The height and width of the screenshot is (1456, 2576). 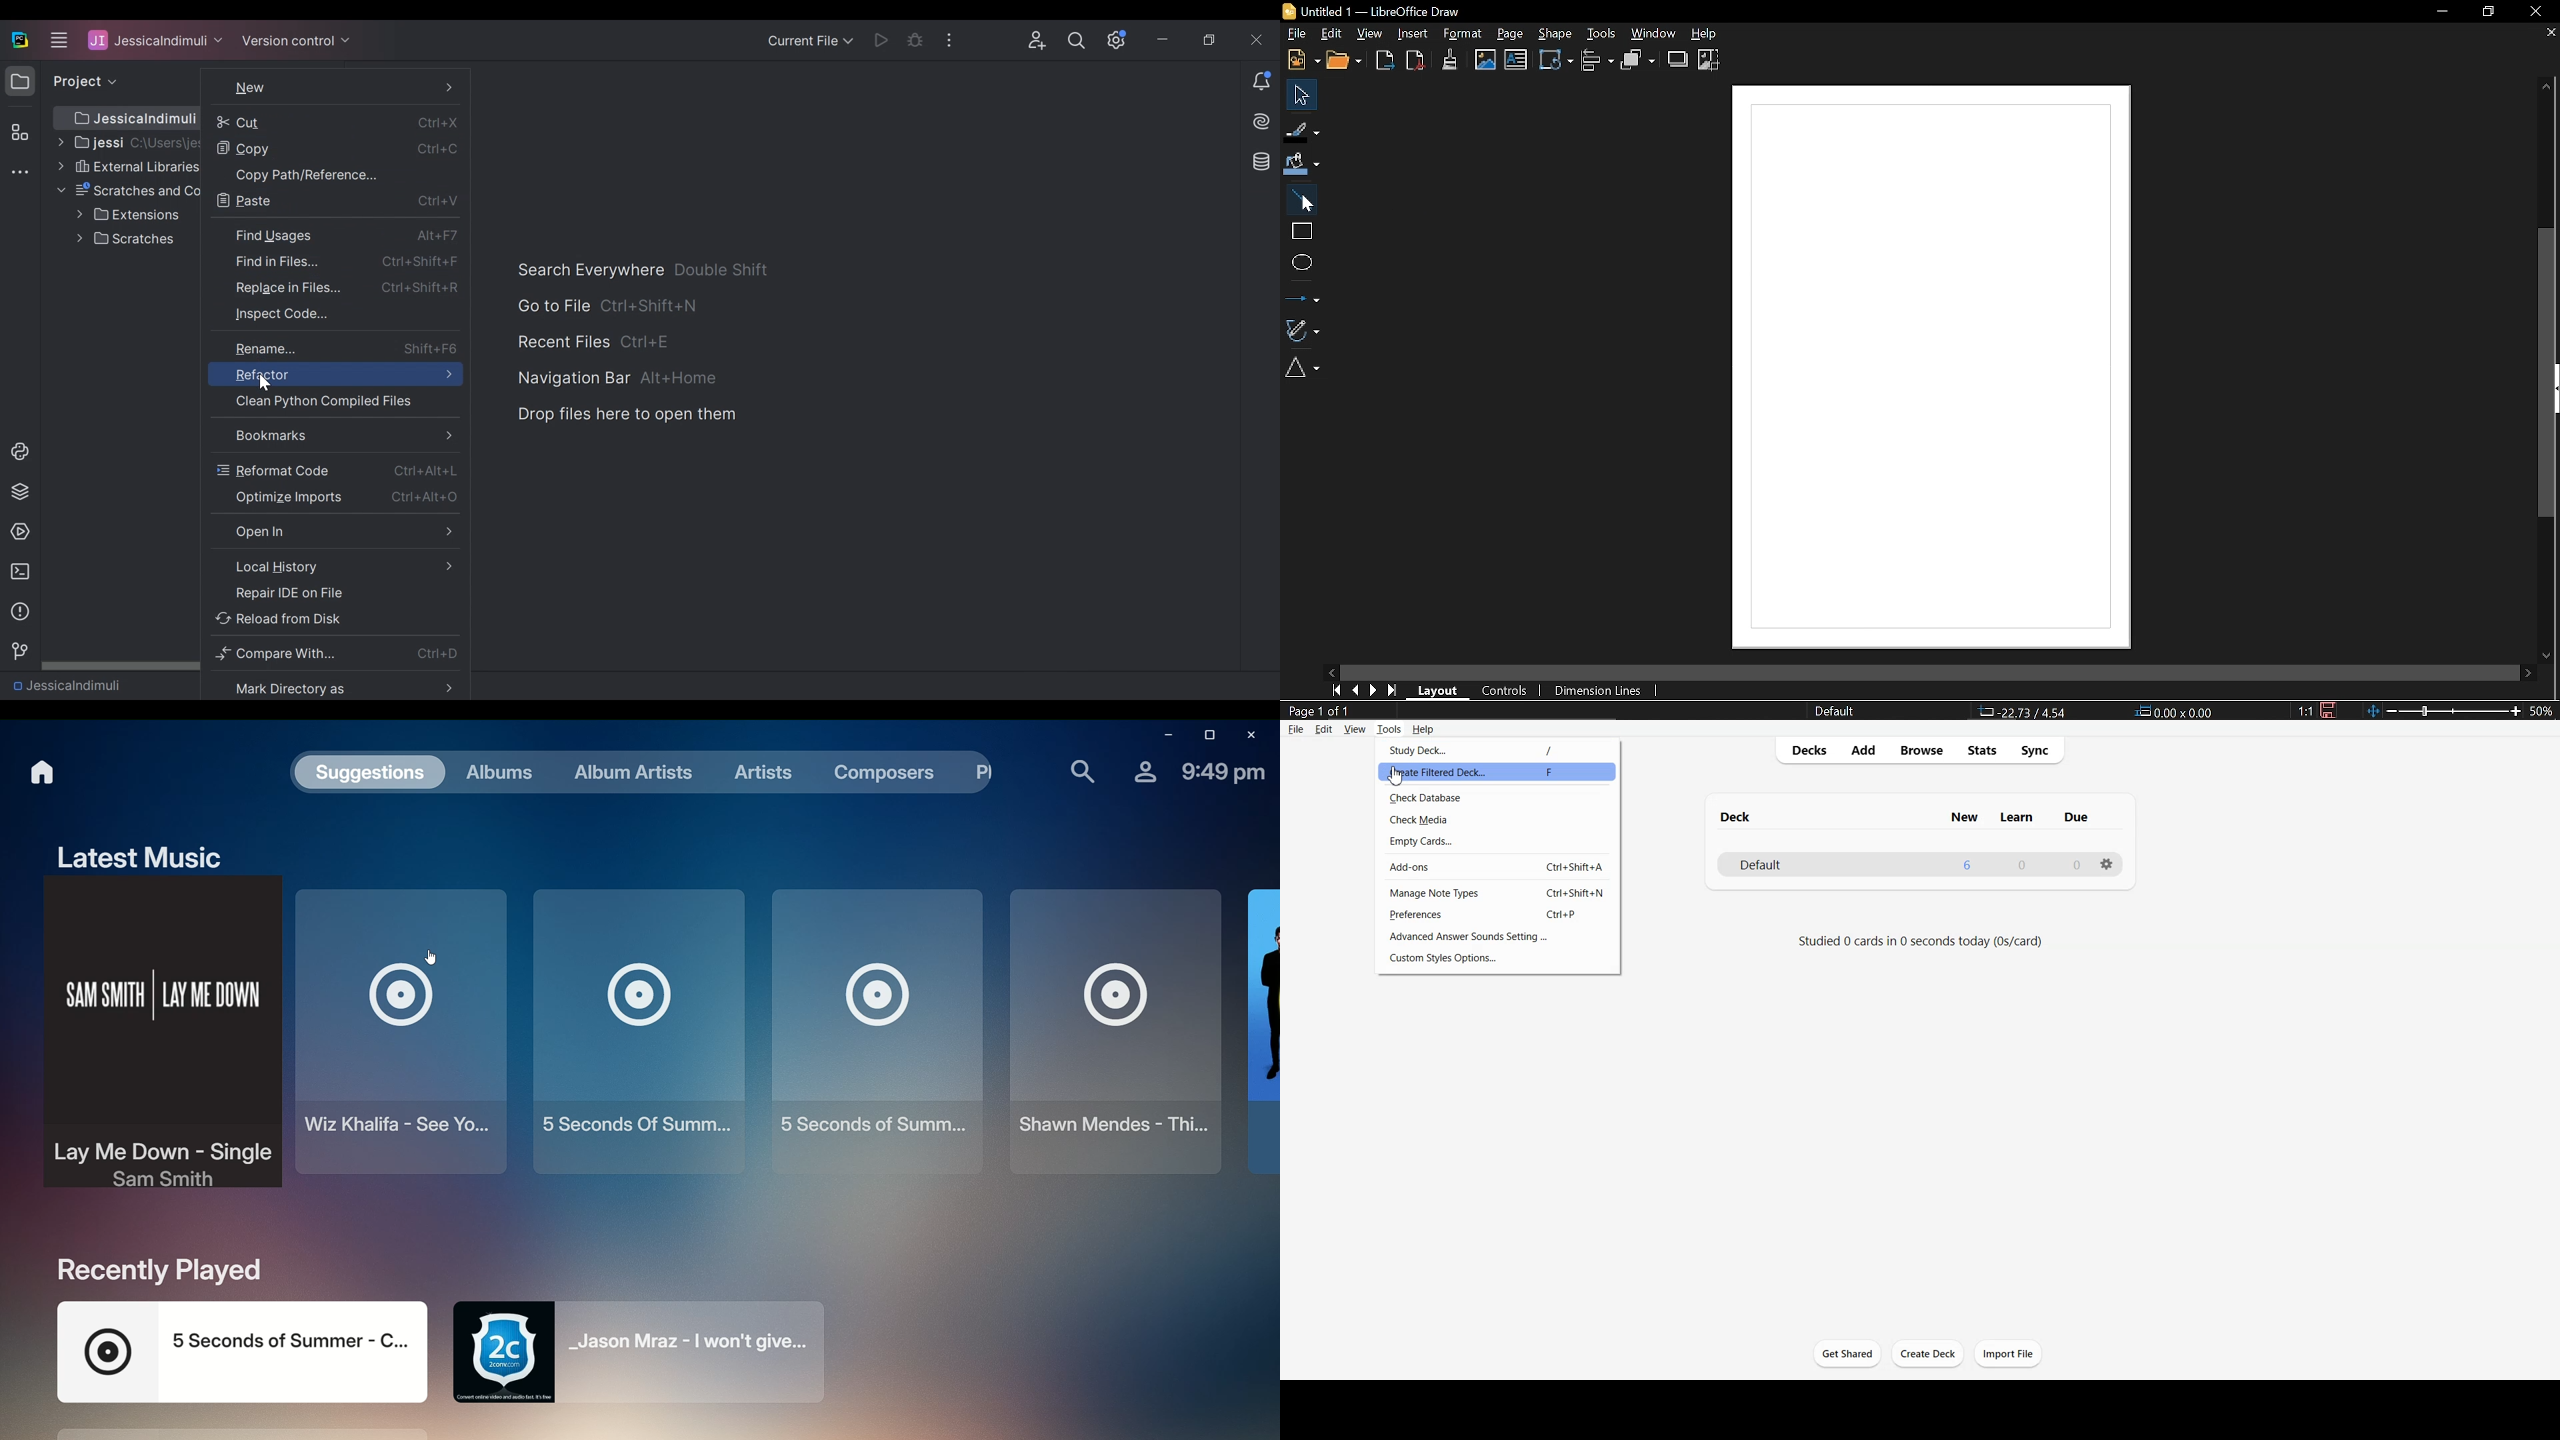 I want to click on Text 1, so click(x=1903, y=815).